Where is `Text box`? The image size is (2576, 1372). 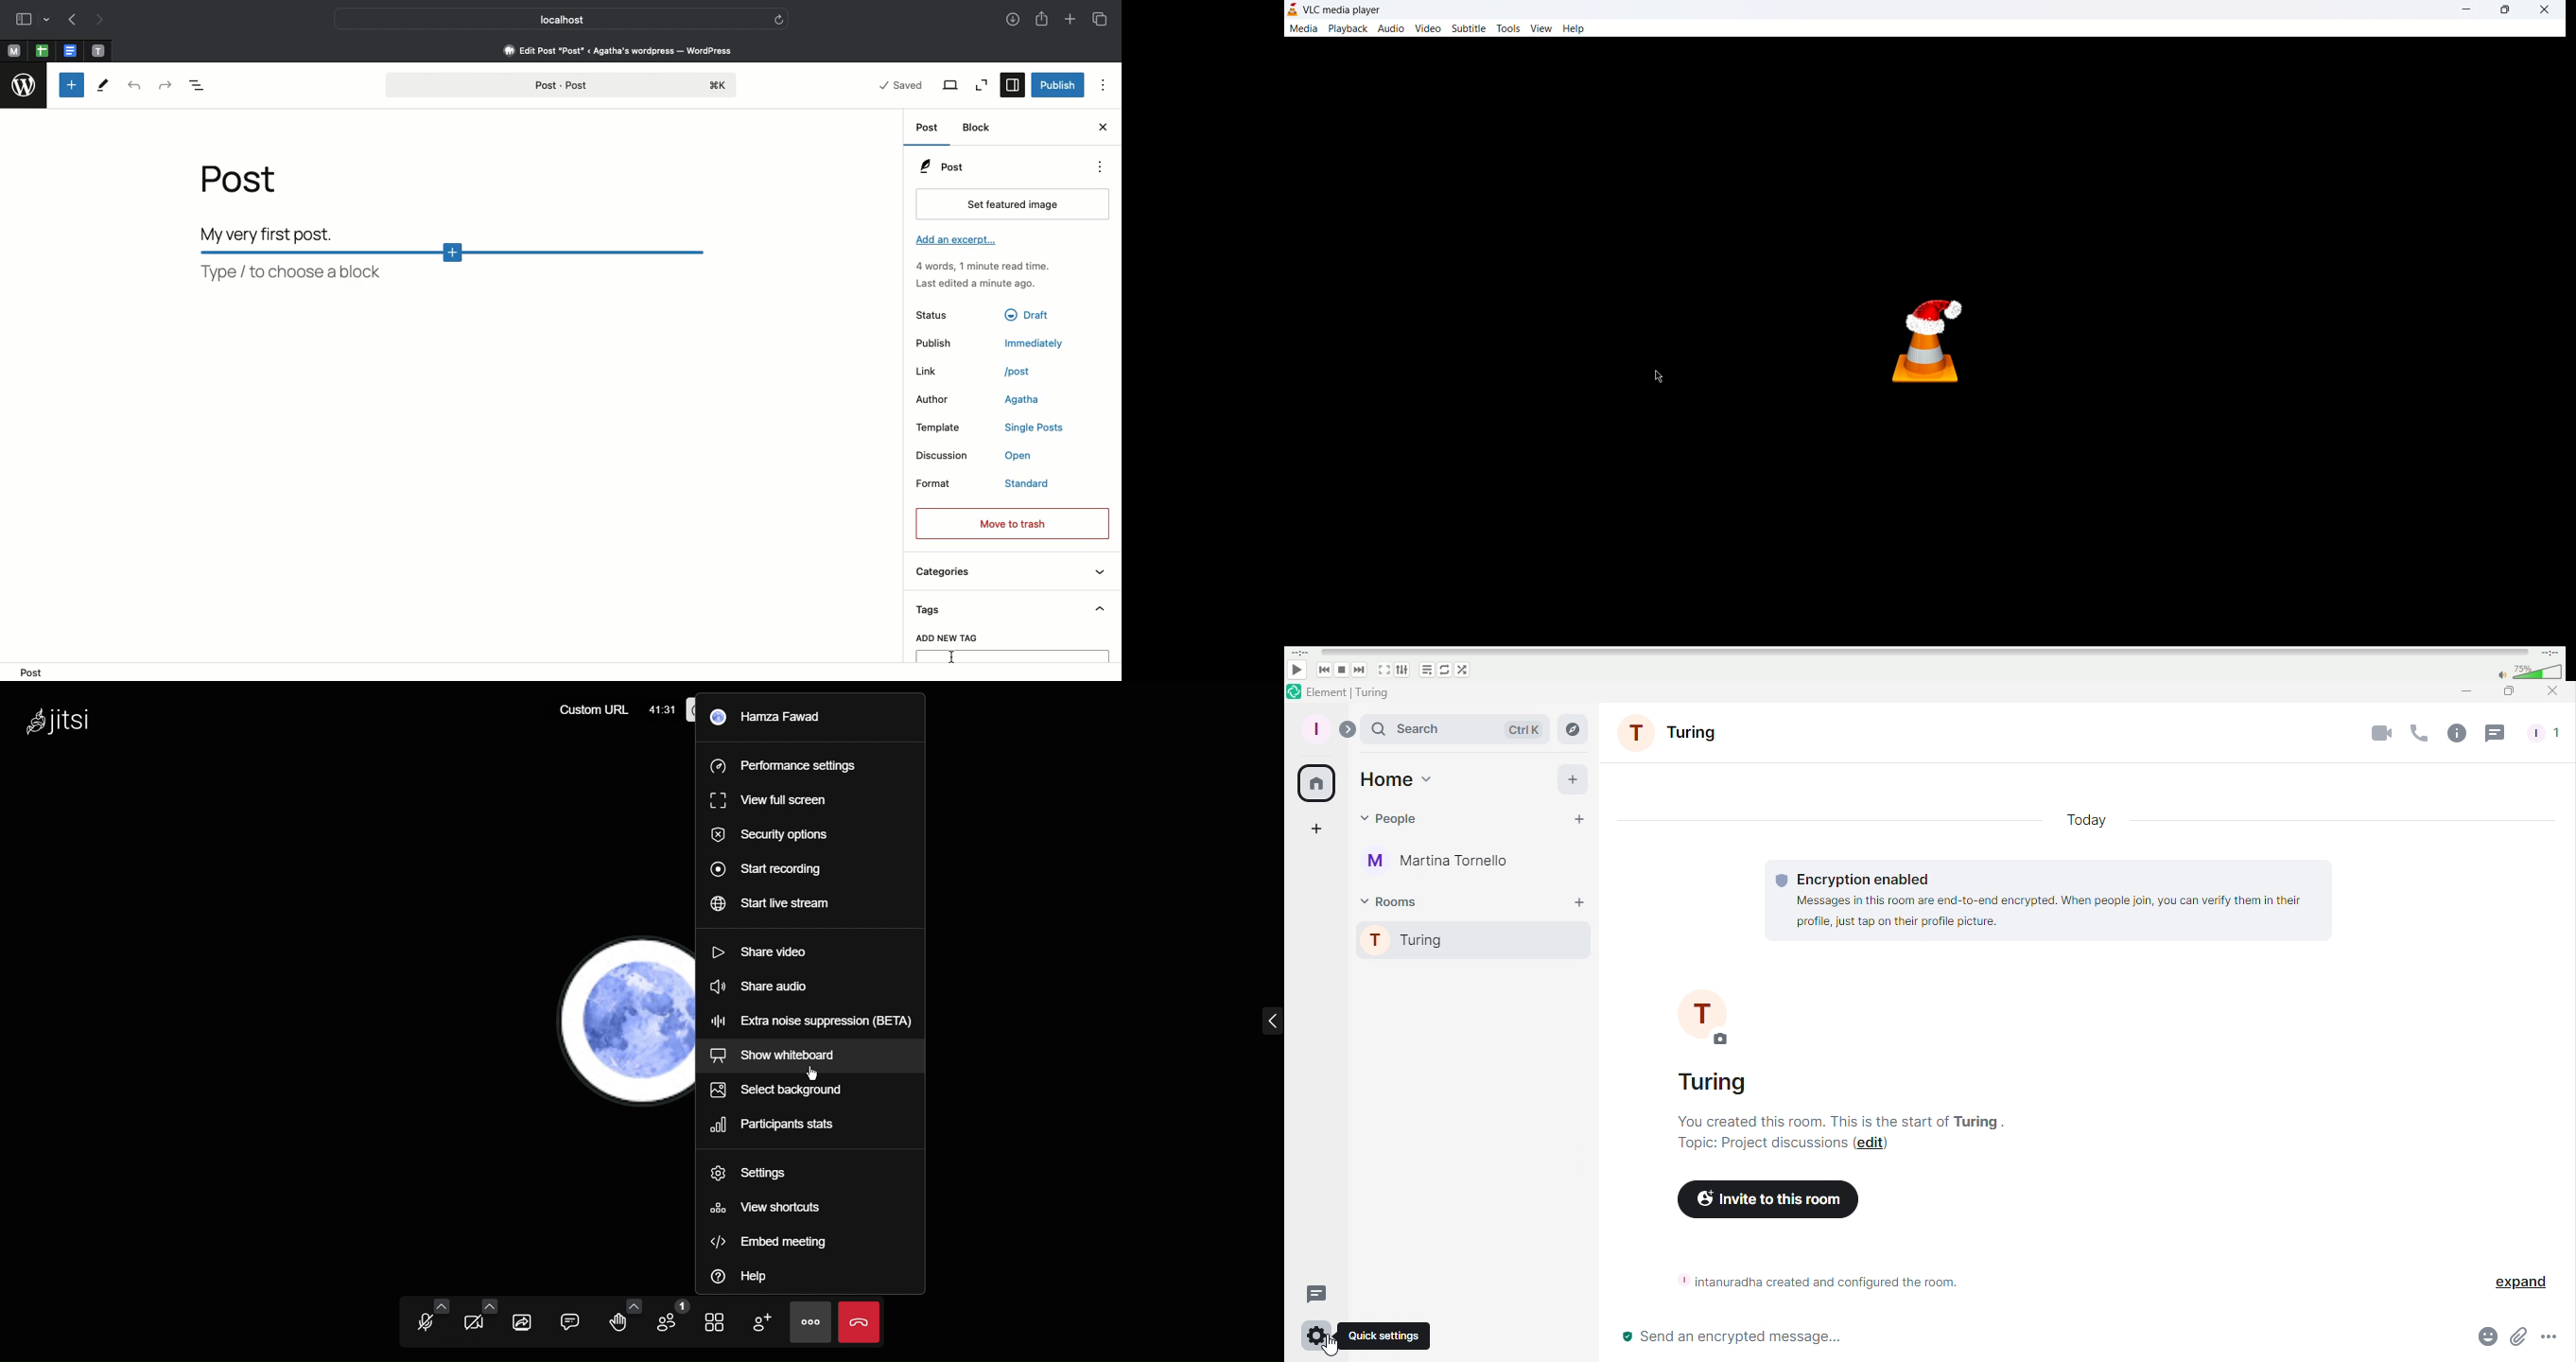
Text box is located at coordinates (1014, 658).